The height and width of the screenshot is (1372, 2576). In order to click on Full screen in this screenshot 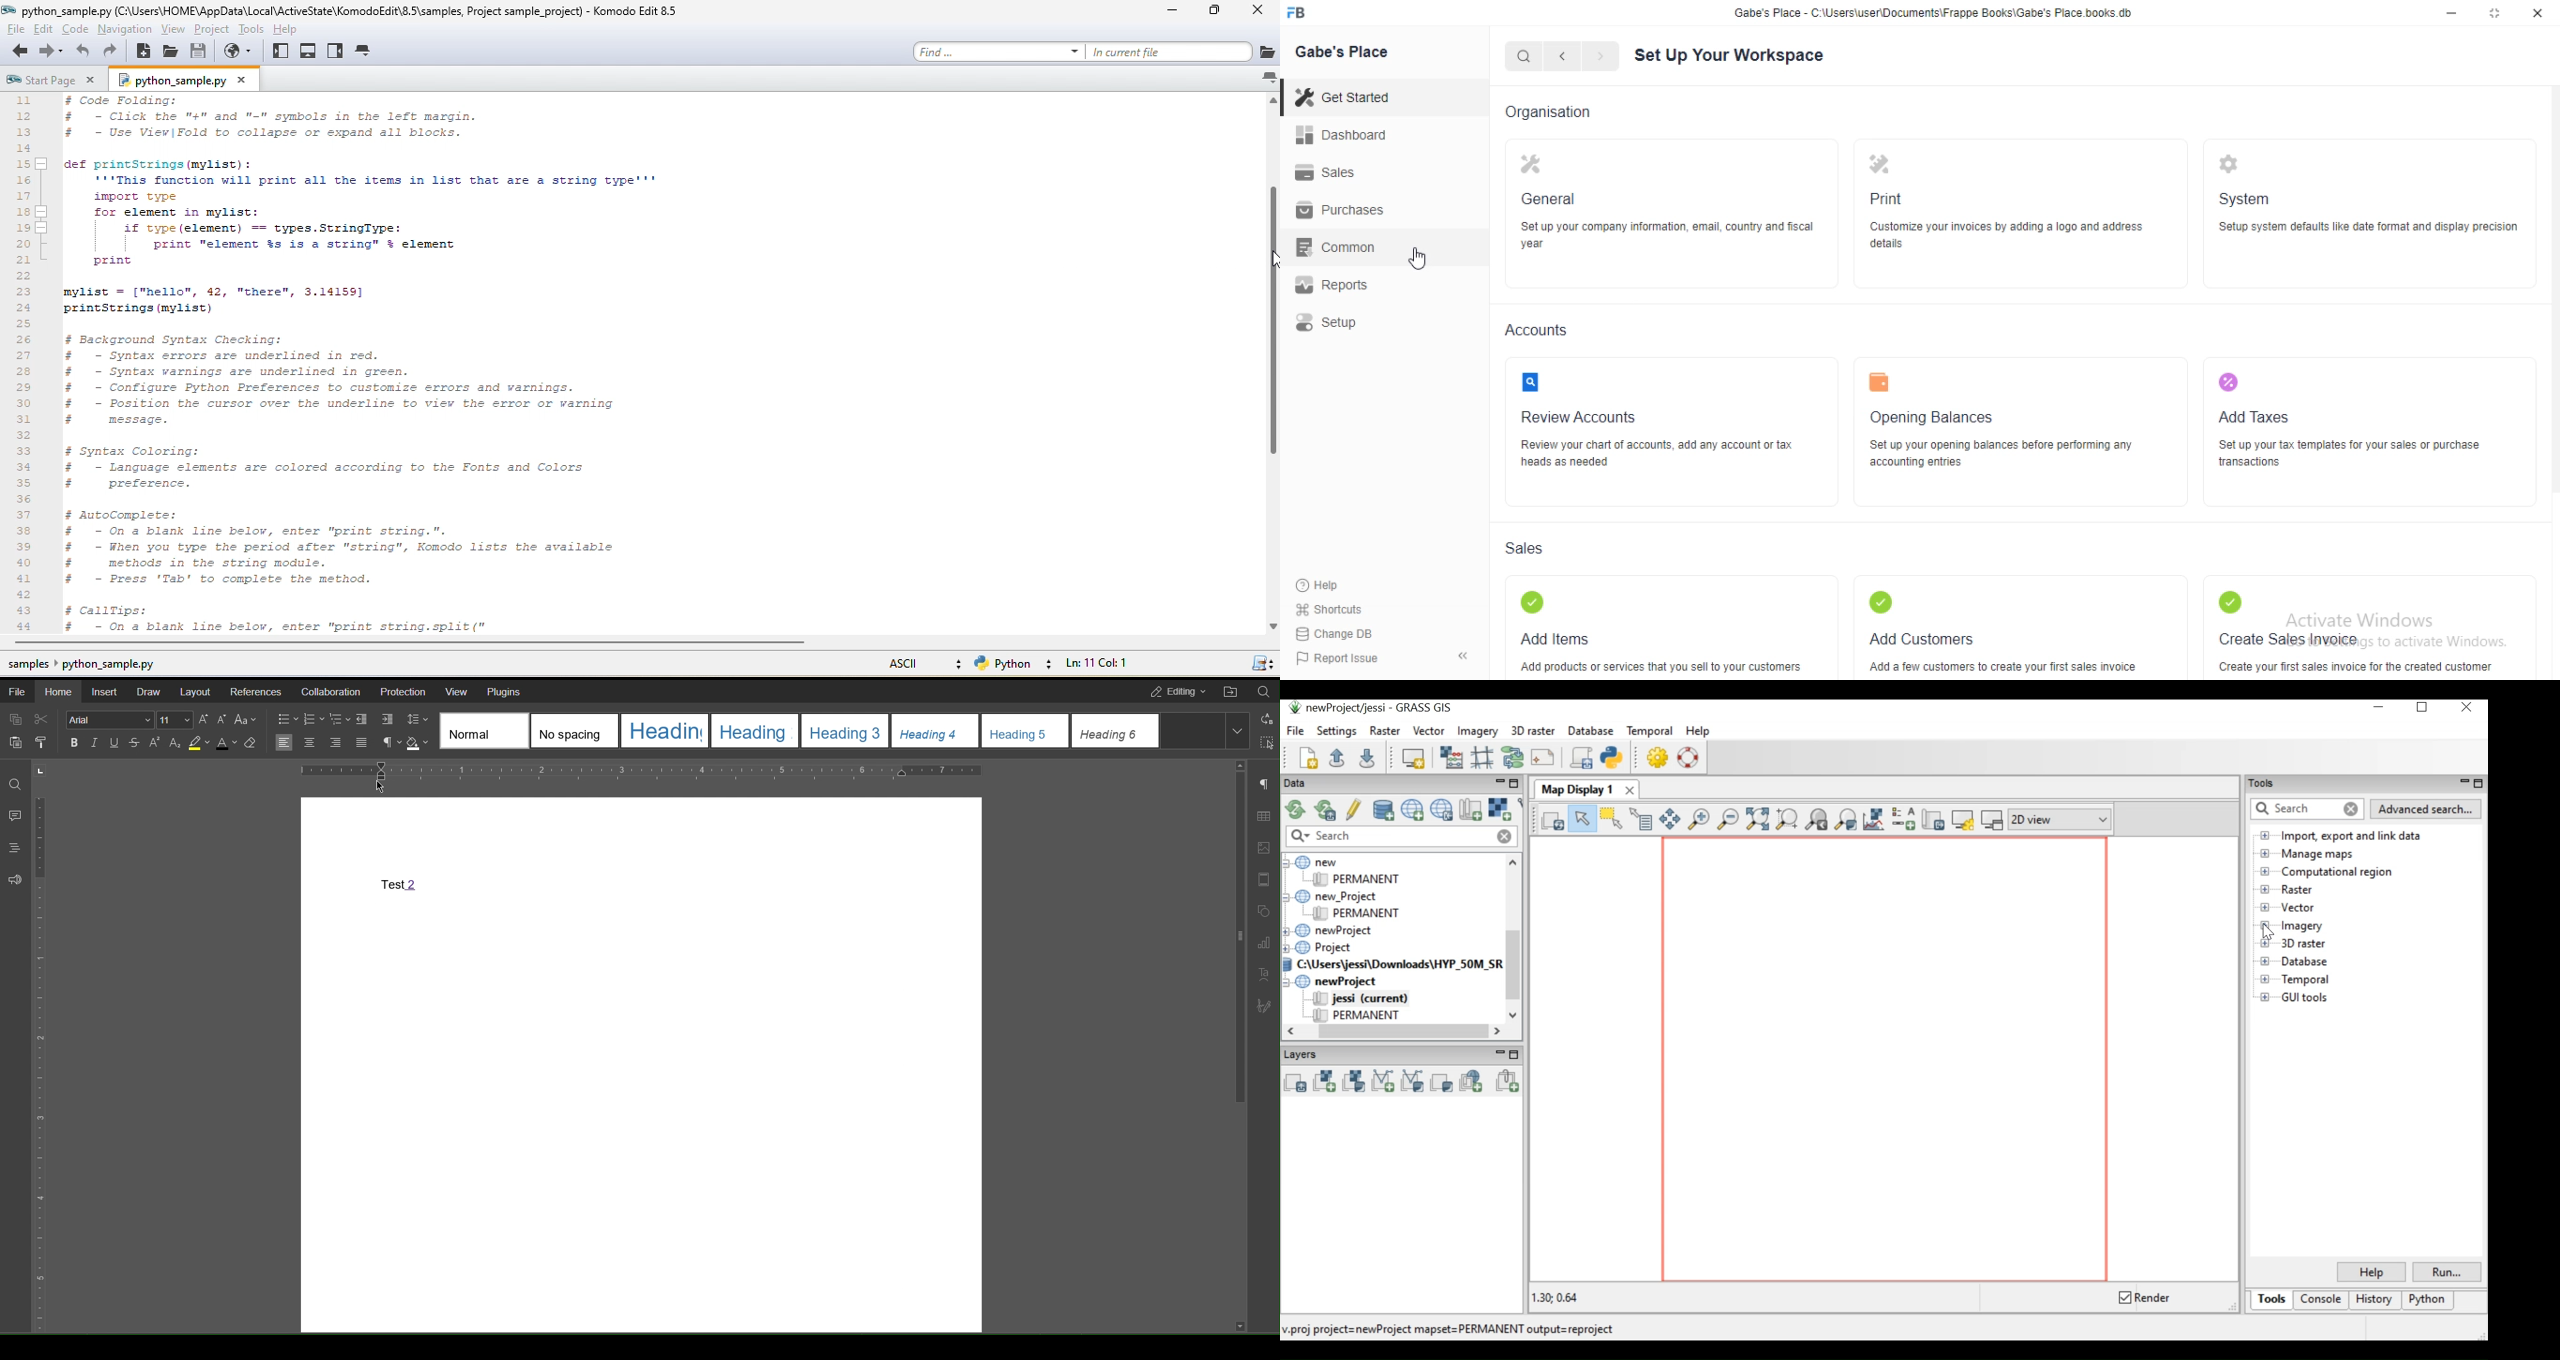, I will do `click(2492, 13)`.